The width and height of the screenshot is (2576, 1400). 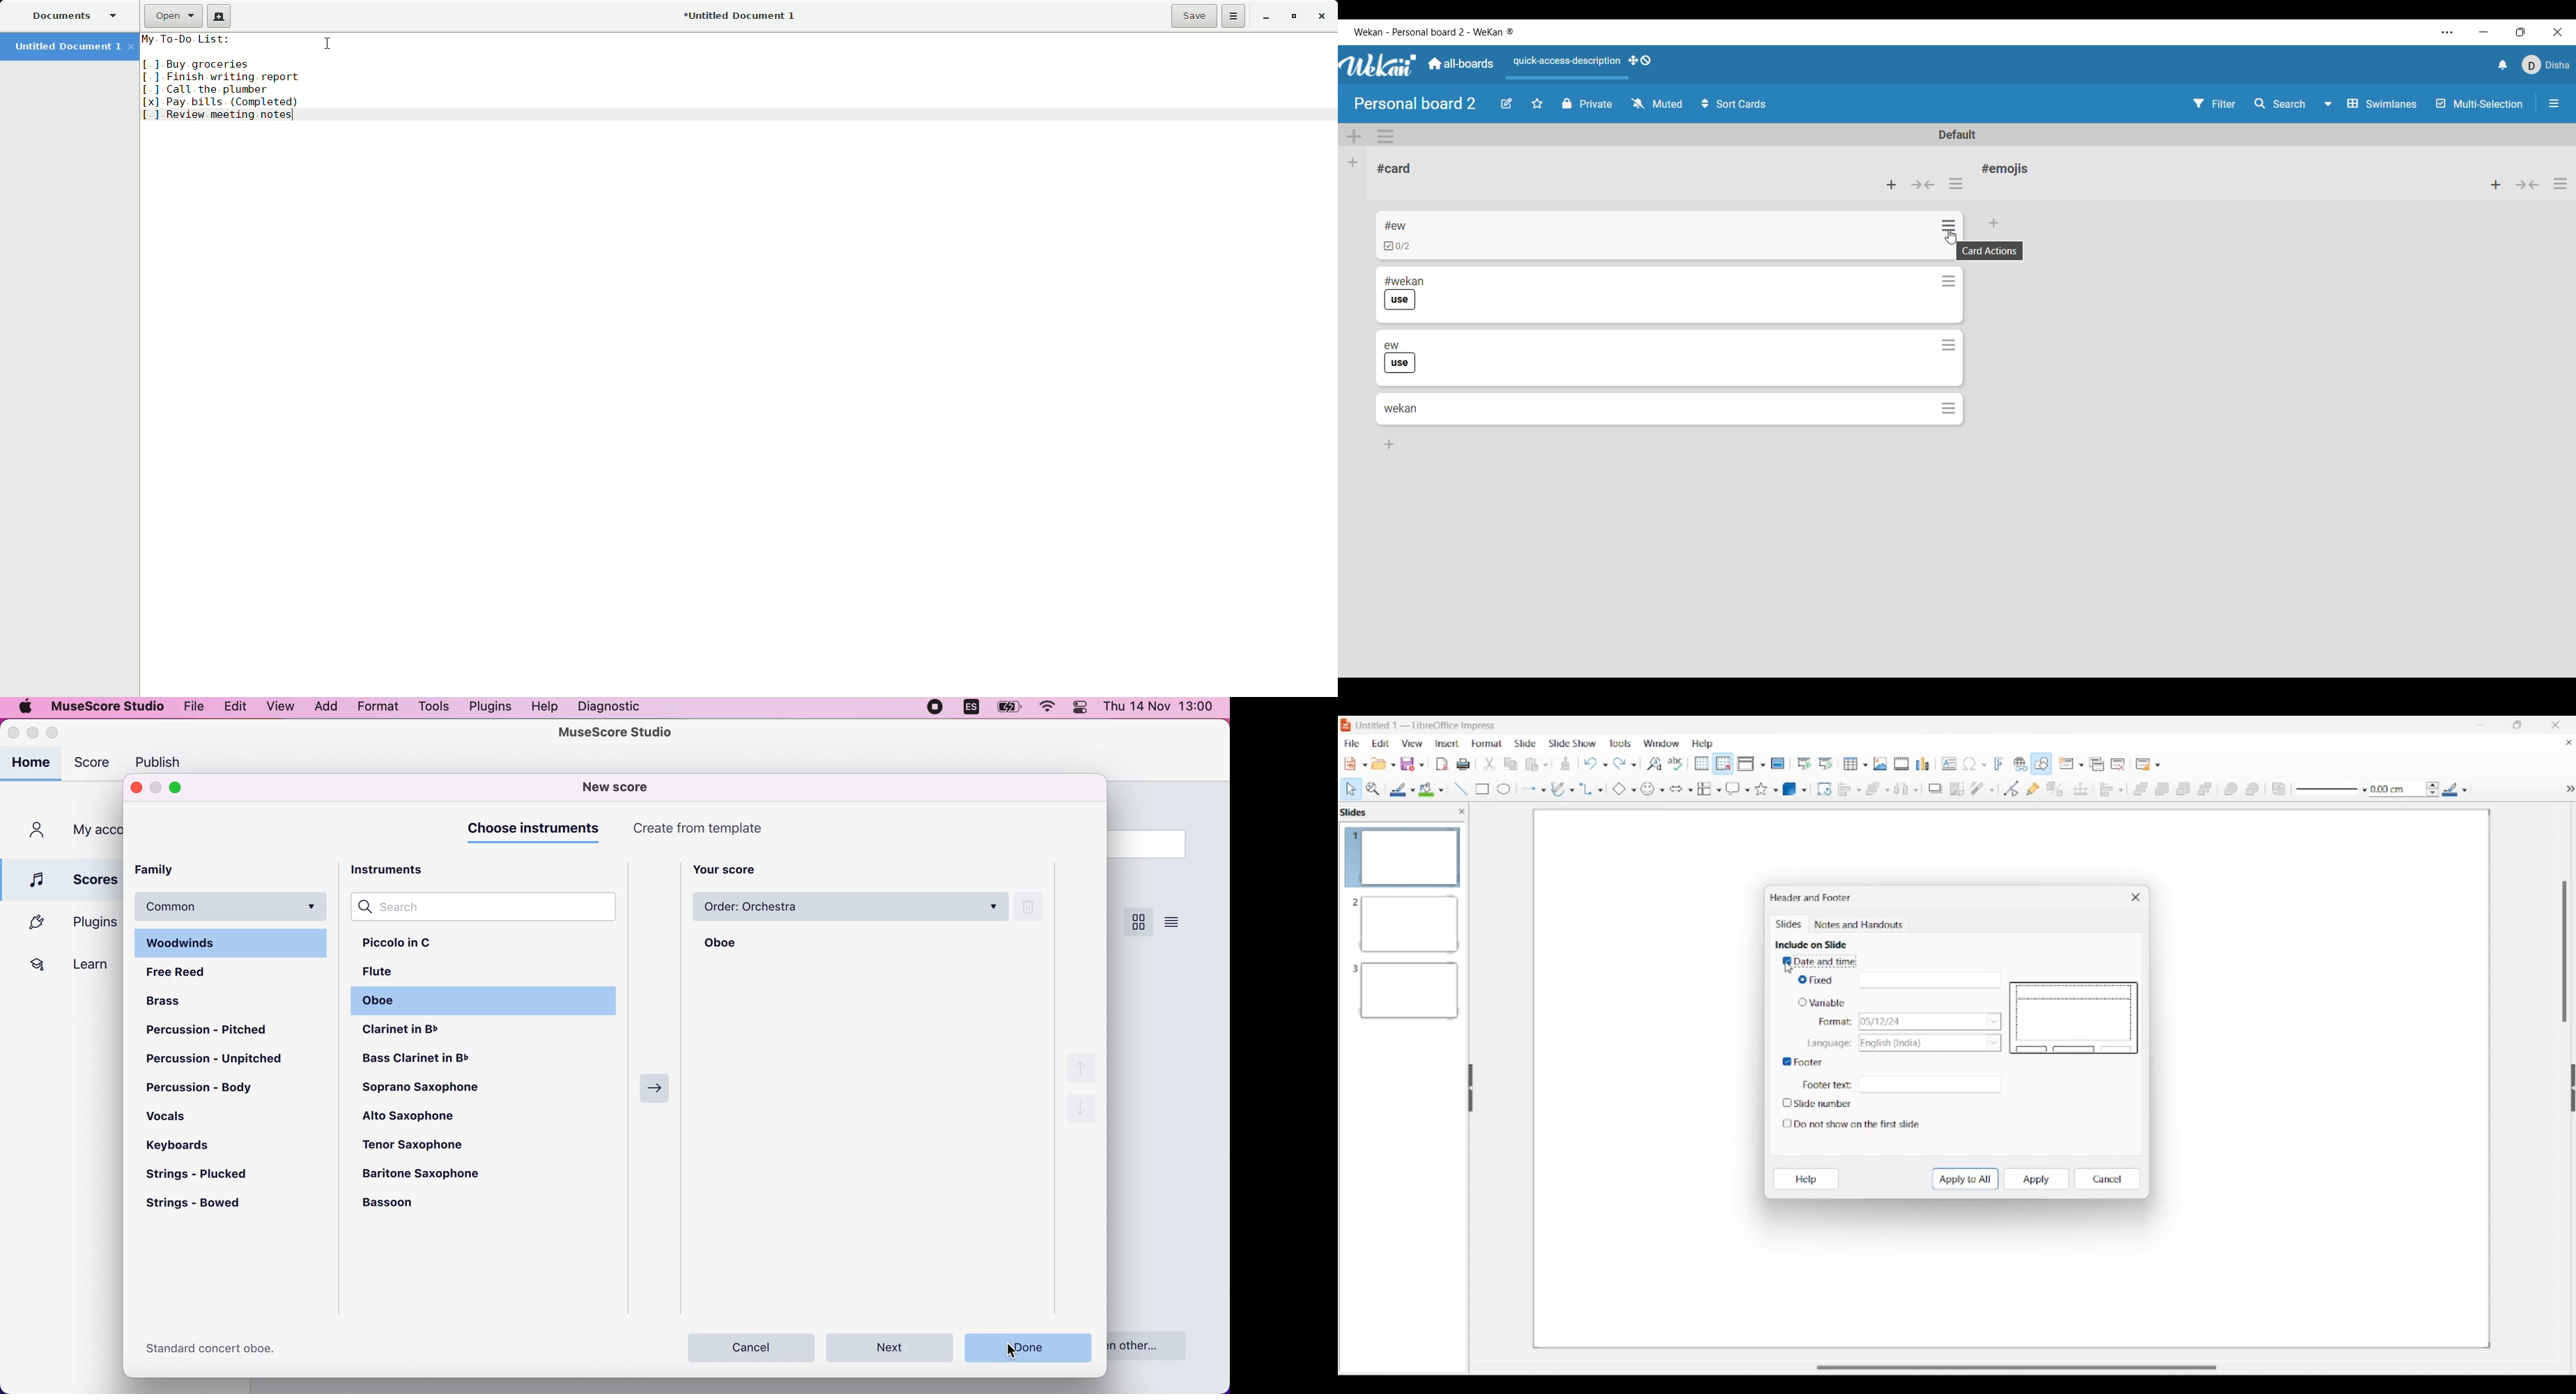 What do you see at coordinates (1083, 712) in the screenshot?
I see `panel control` at bounding box center [1083, 712].